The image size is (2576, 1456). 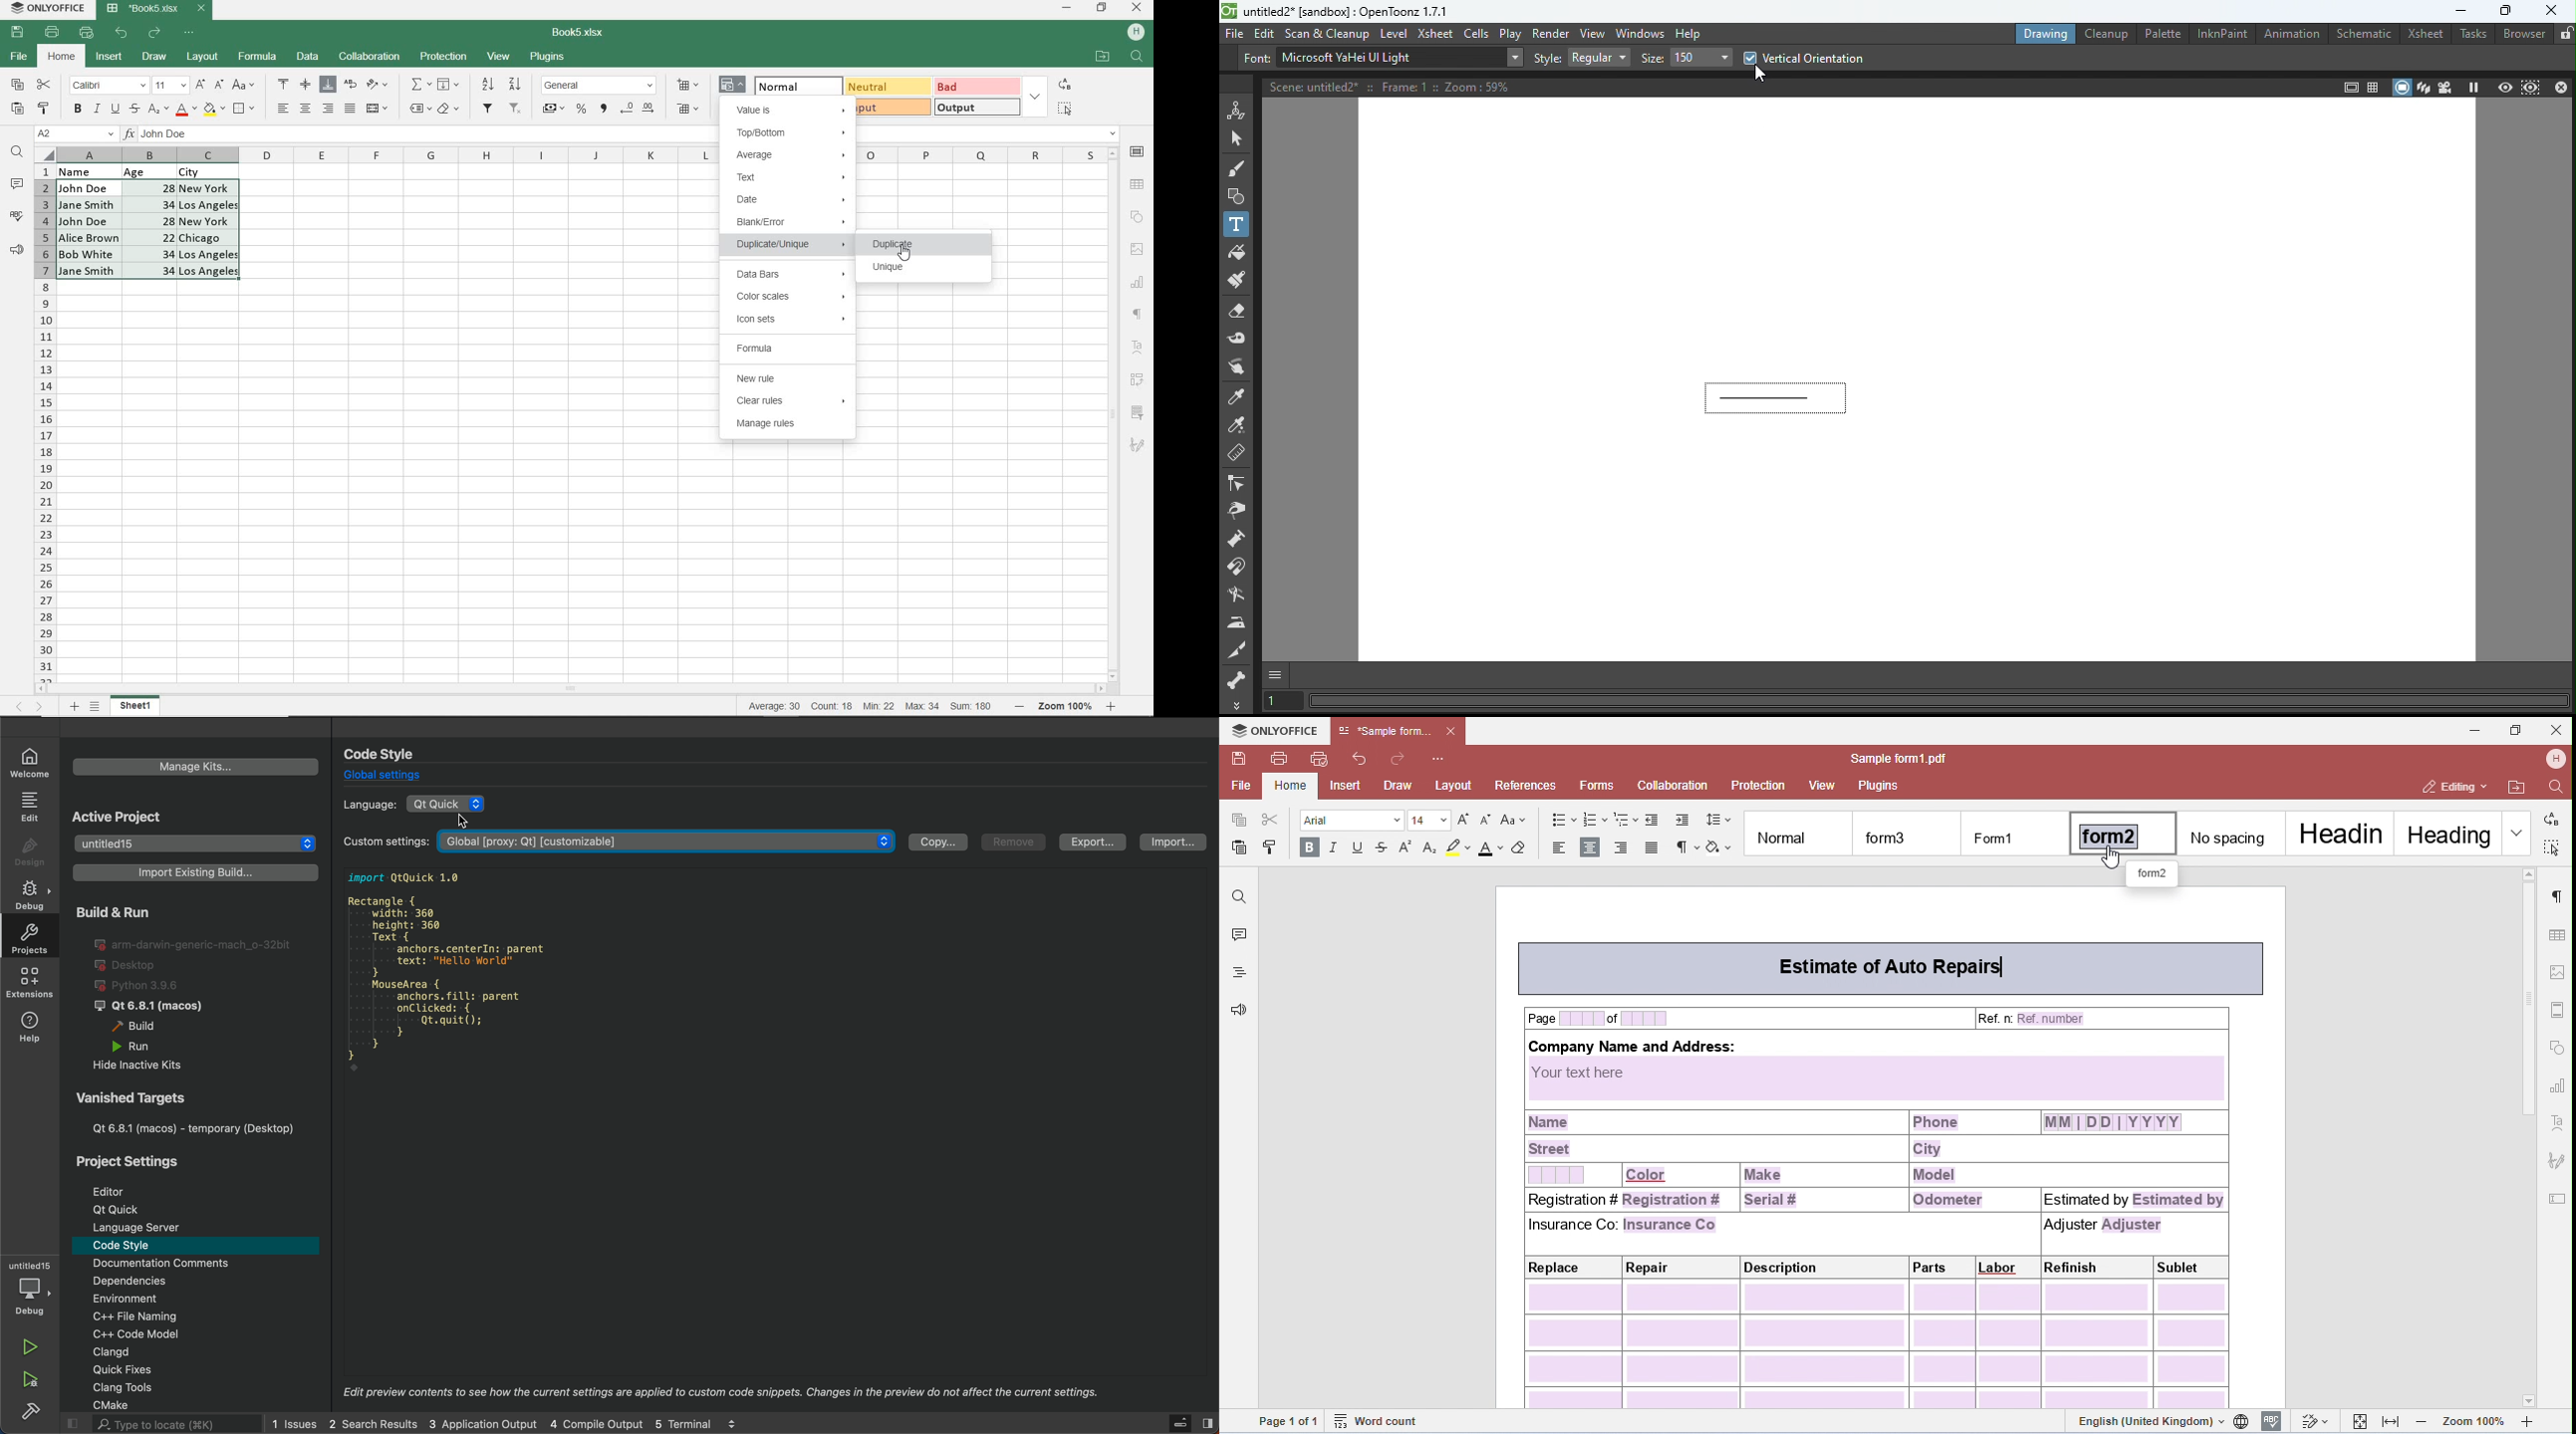 I want to click on CELLS SELECTED, so click(x=149, y=229).